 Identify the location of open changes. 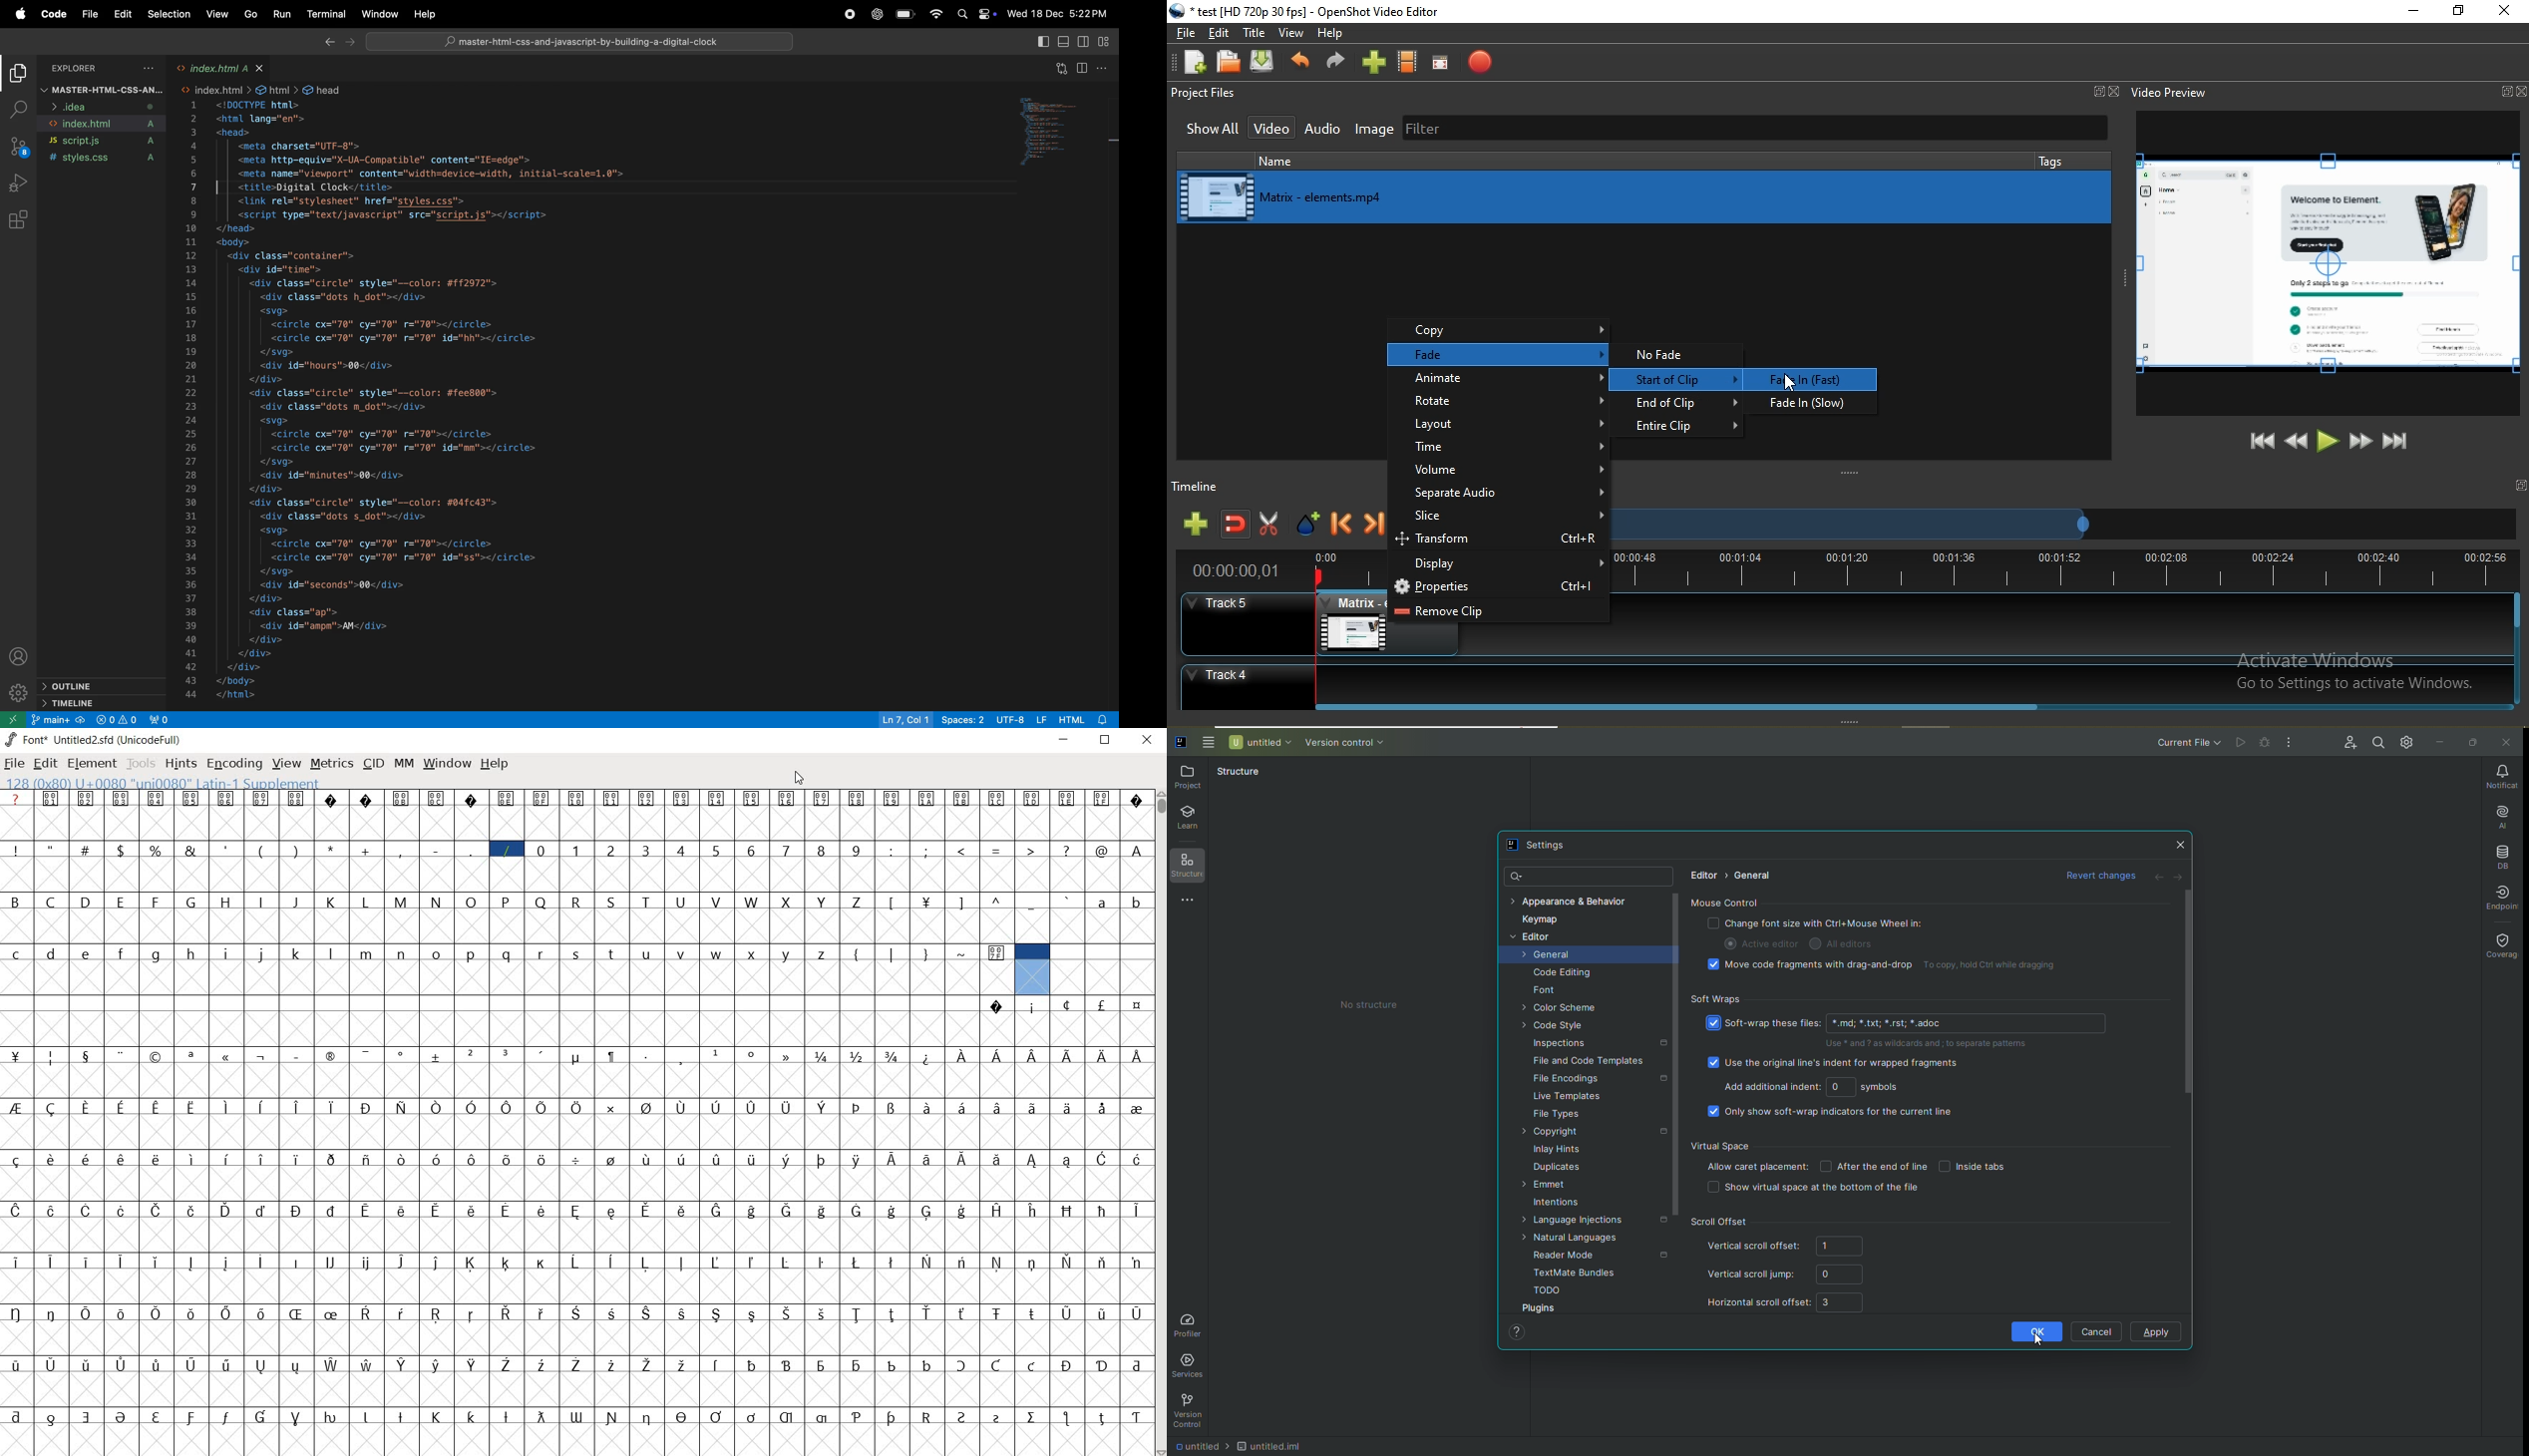
(1060, 70).